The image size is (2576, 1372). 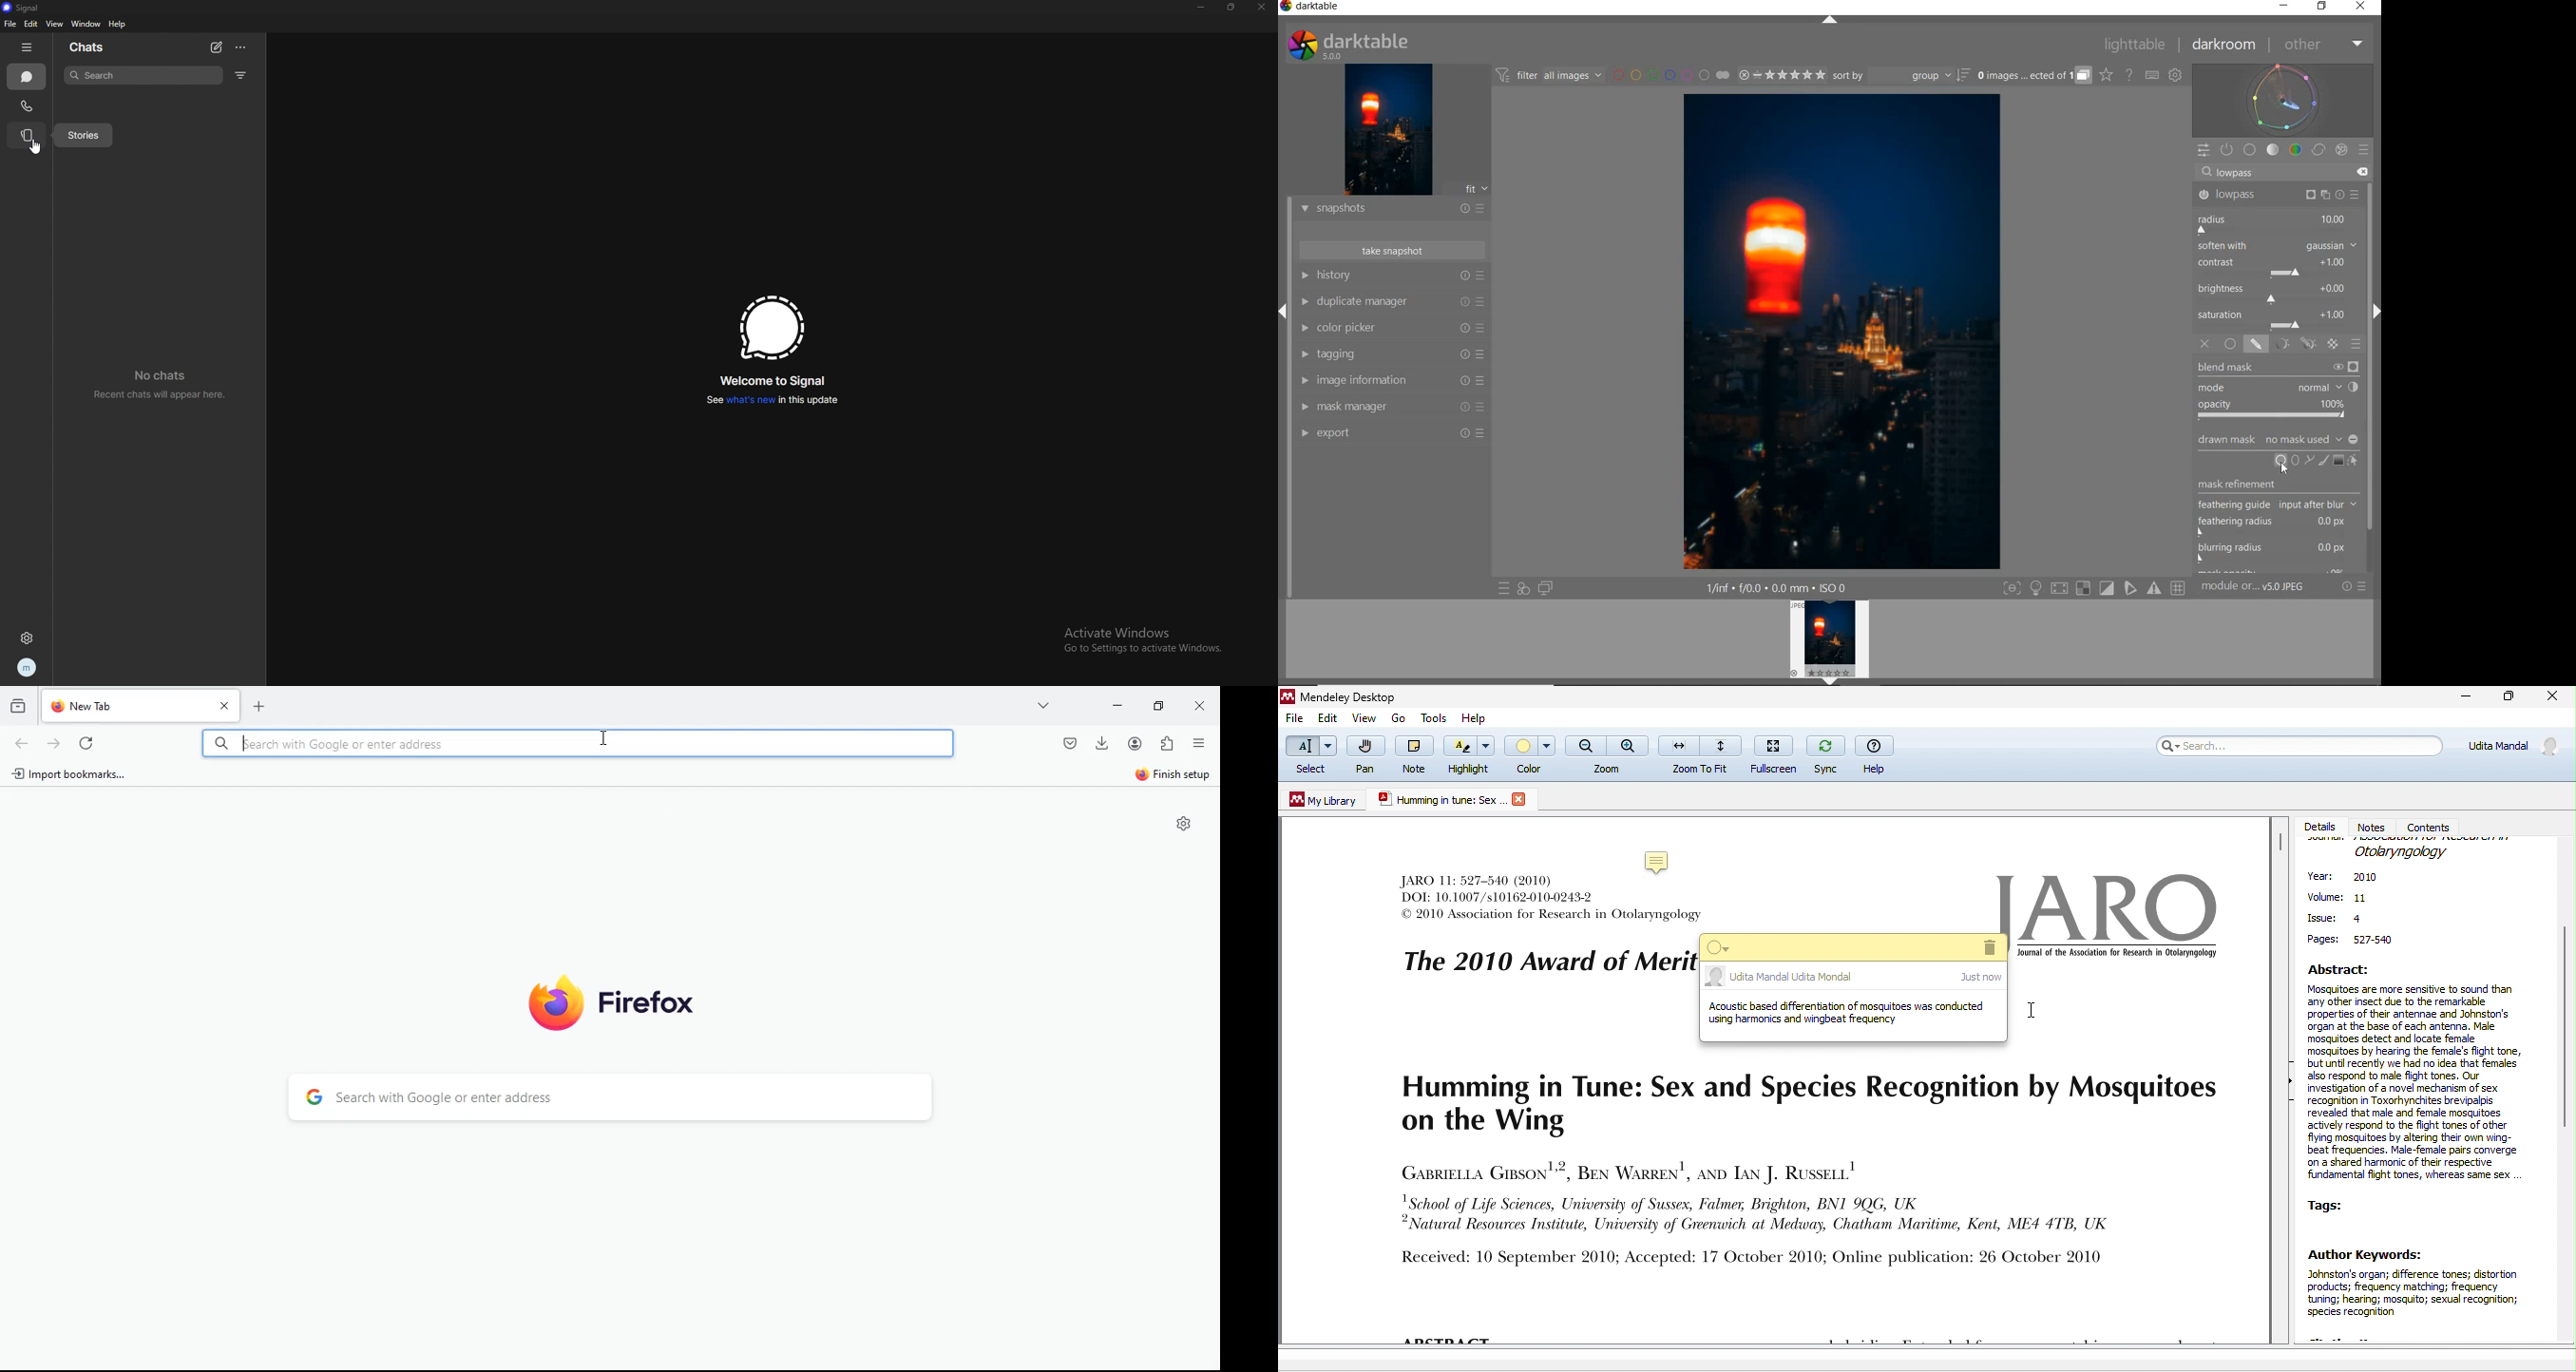 What do you see at coordinates (2273, 172) in the screenshot?
I see `Searchbar` at bounding box center [2273, 172].